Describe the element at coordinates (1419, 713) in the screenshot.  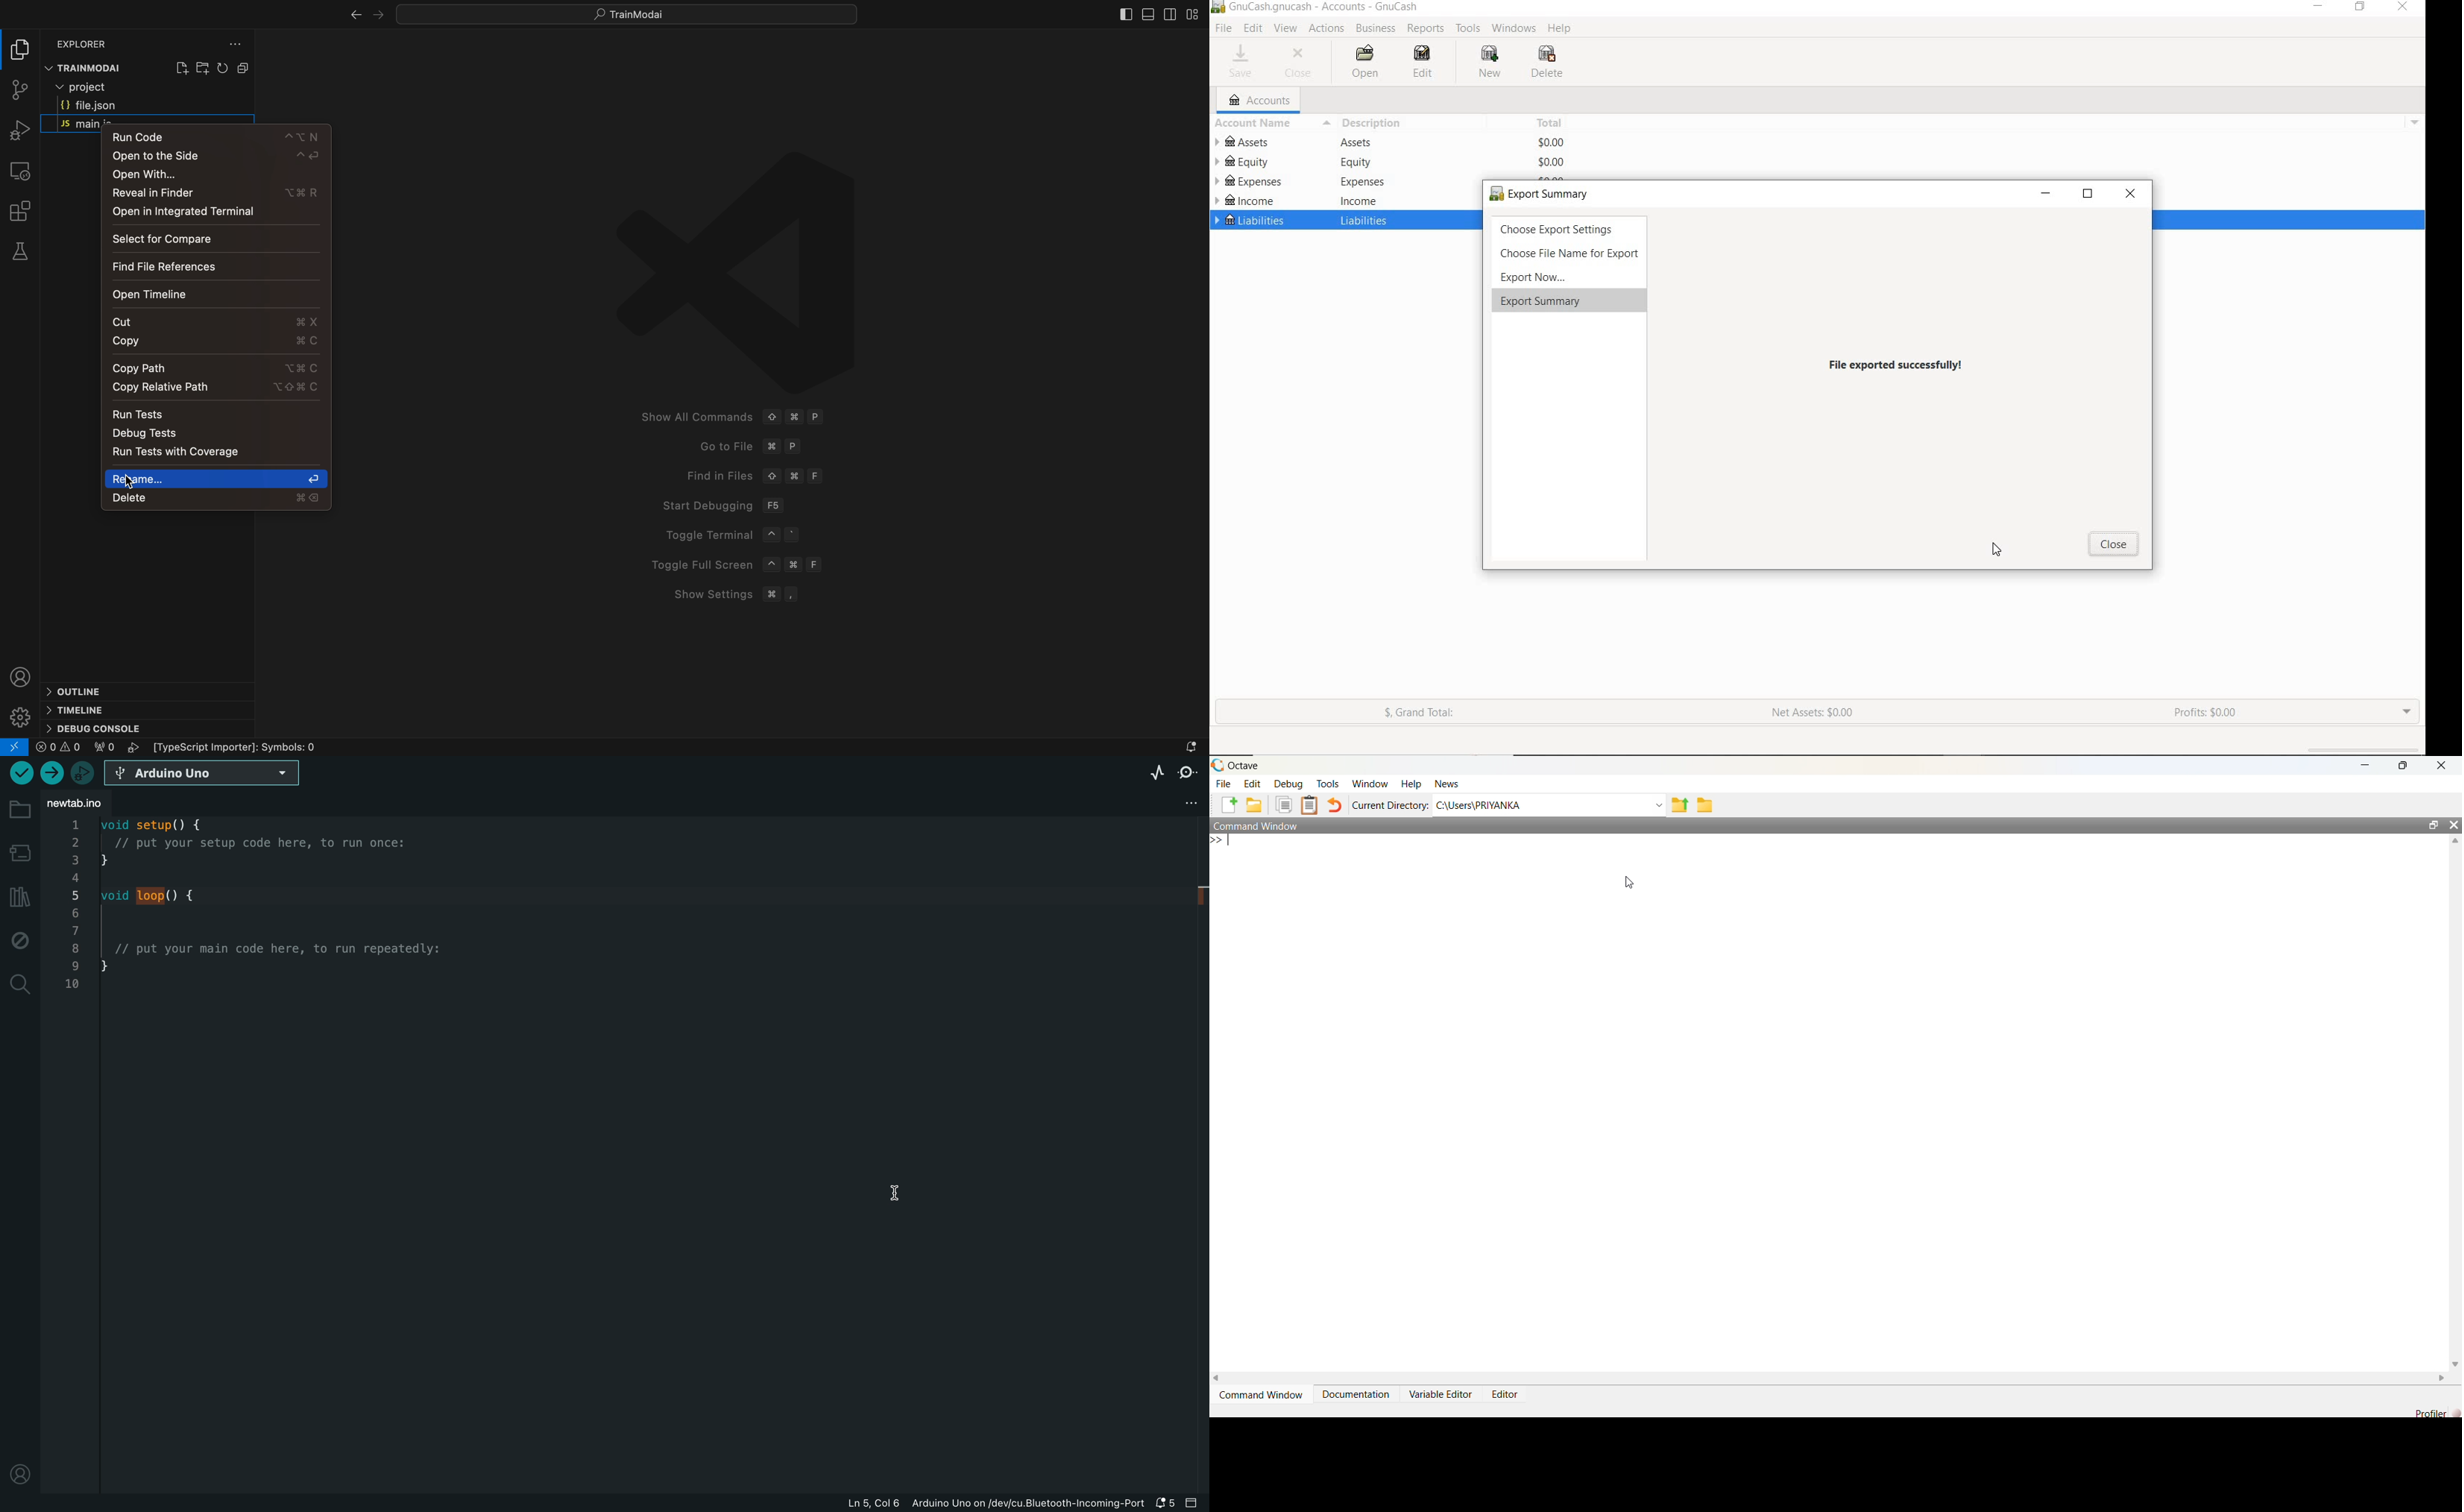
I see `GRAND TOTAL` at that location.